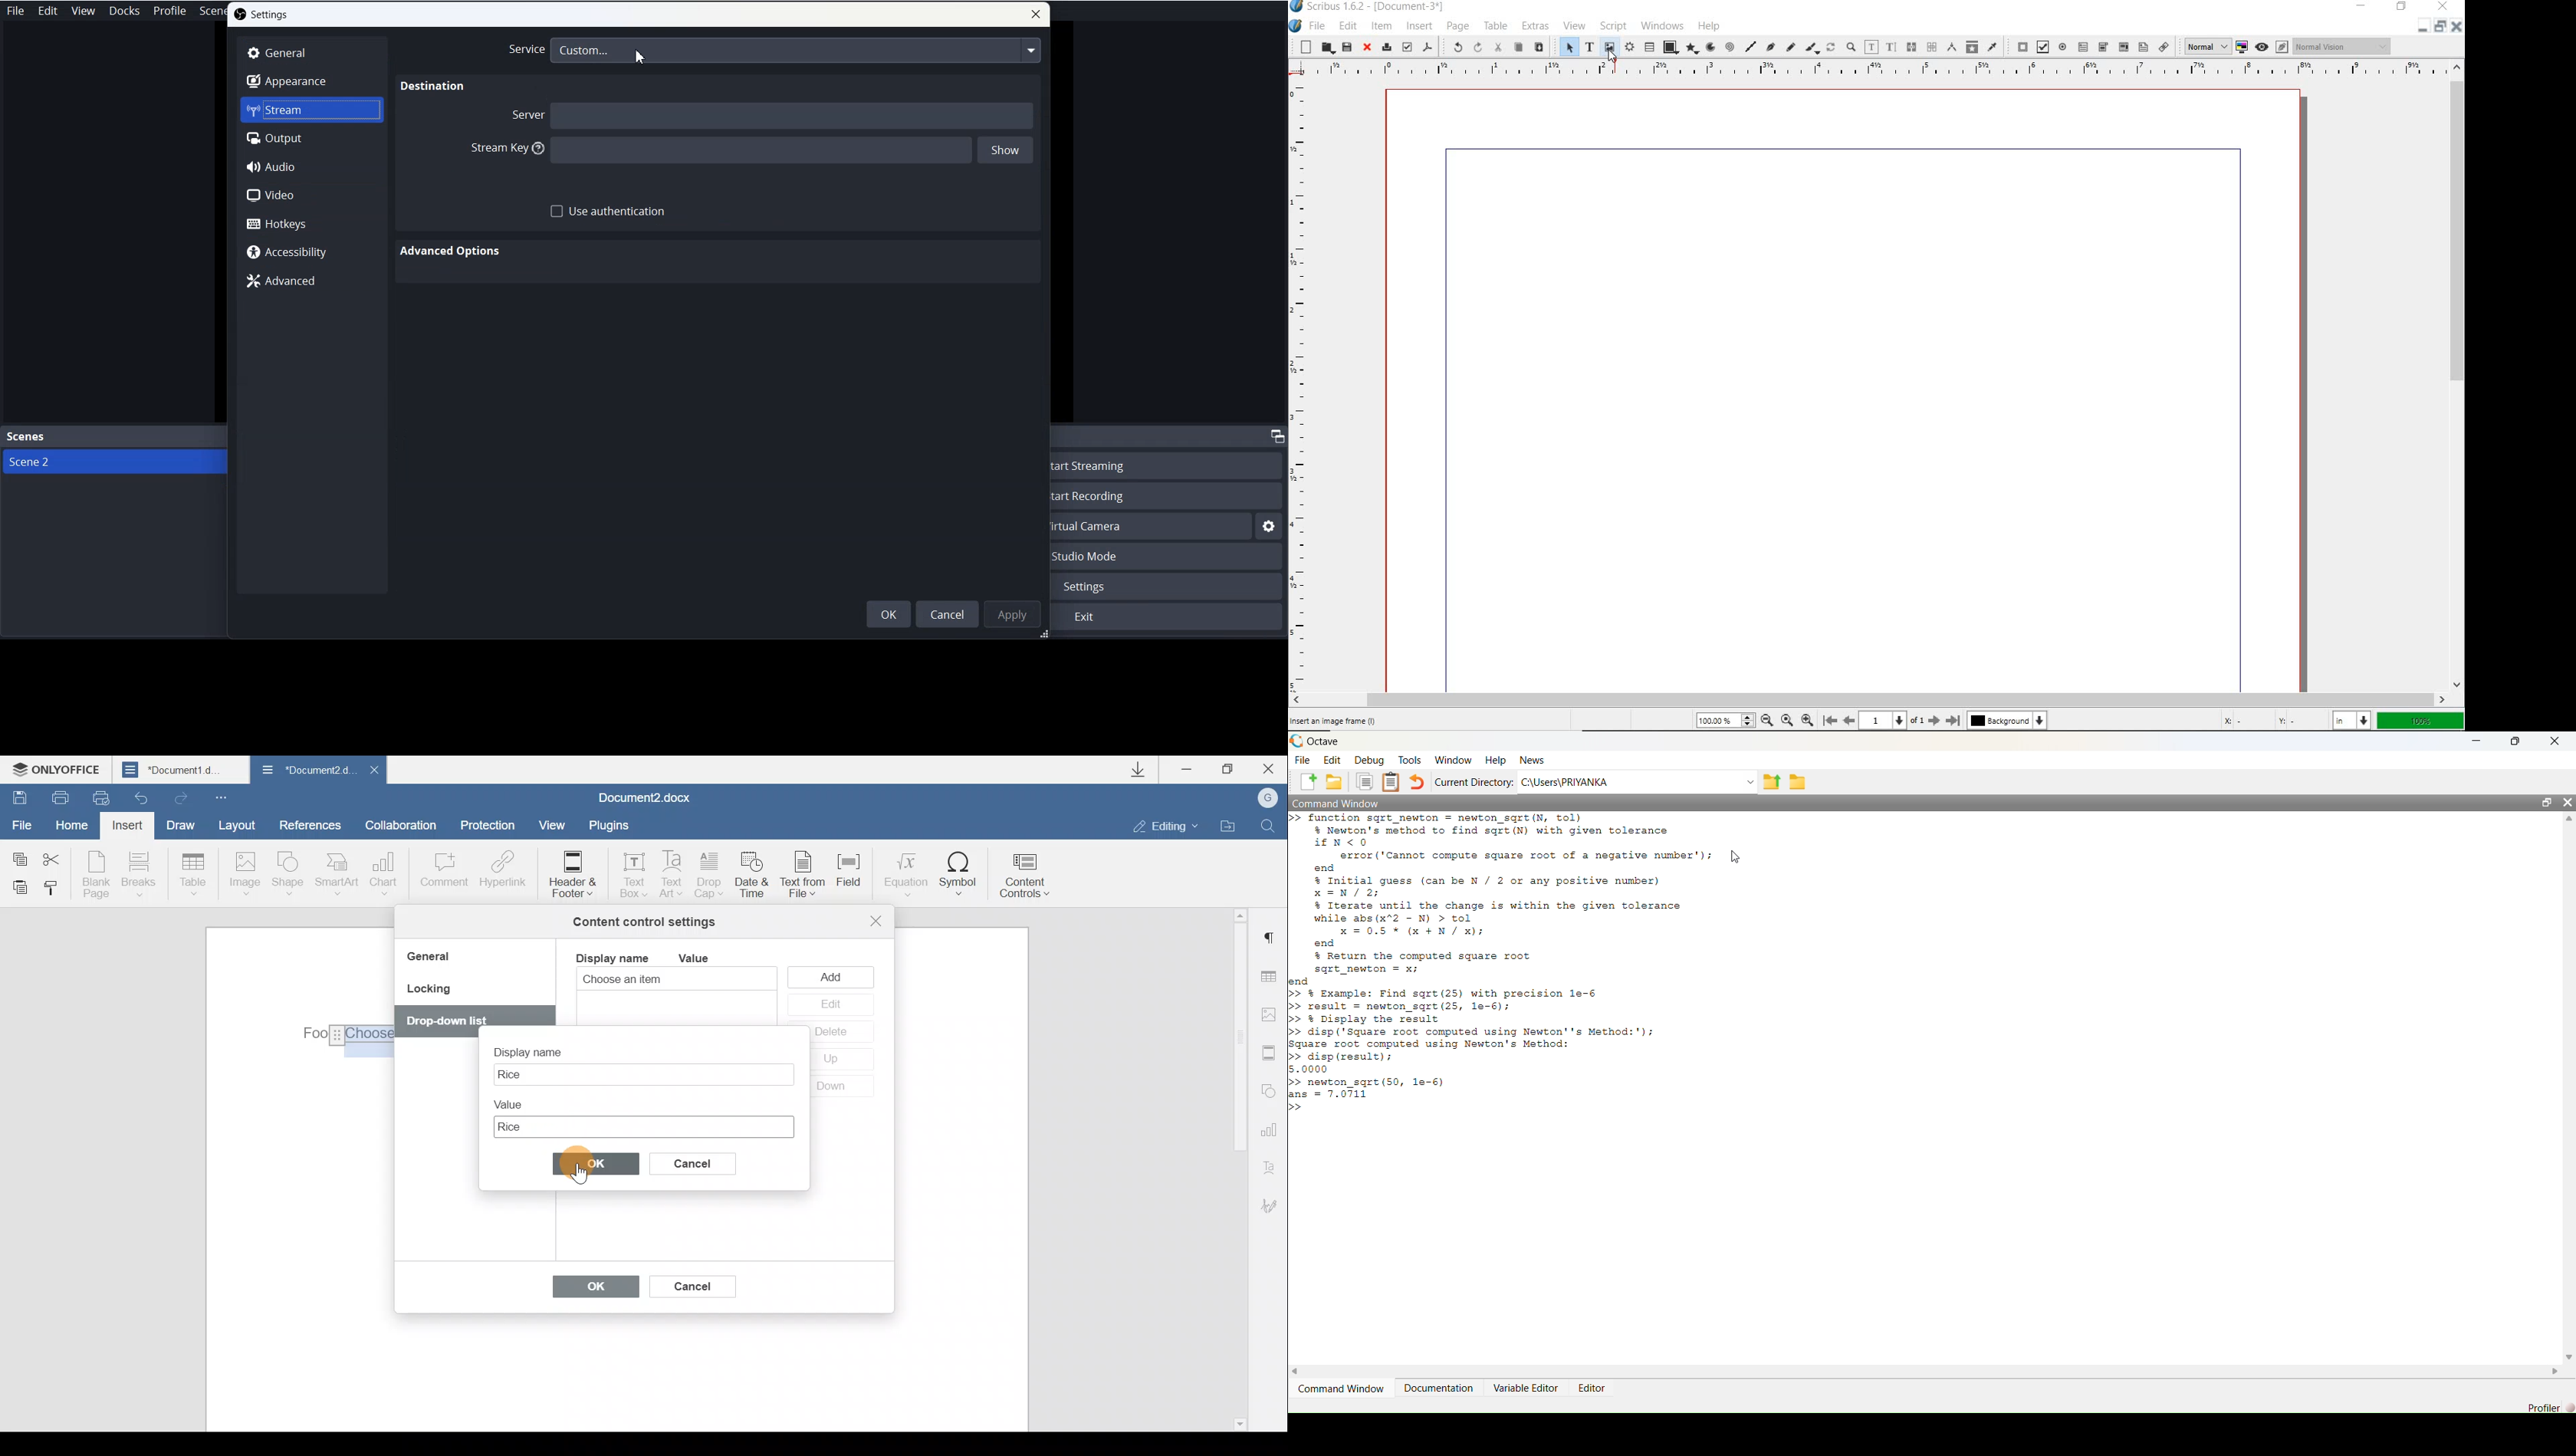 Image resolution: width=2576 pixels, height=1456 pixels. Describe the element at coordinates (76, 827) in the screenshot. I see `Home` at that location.